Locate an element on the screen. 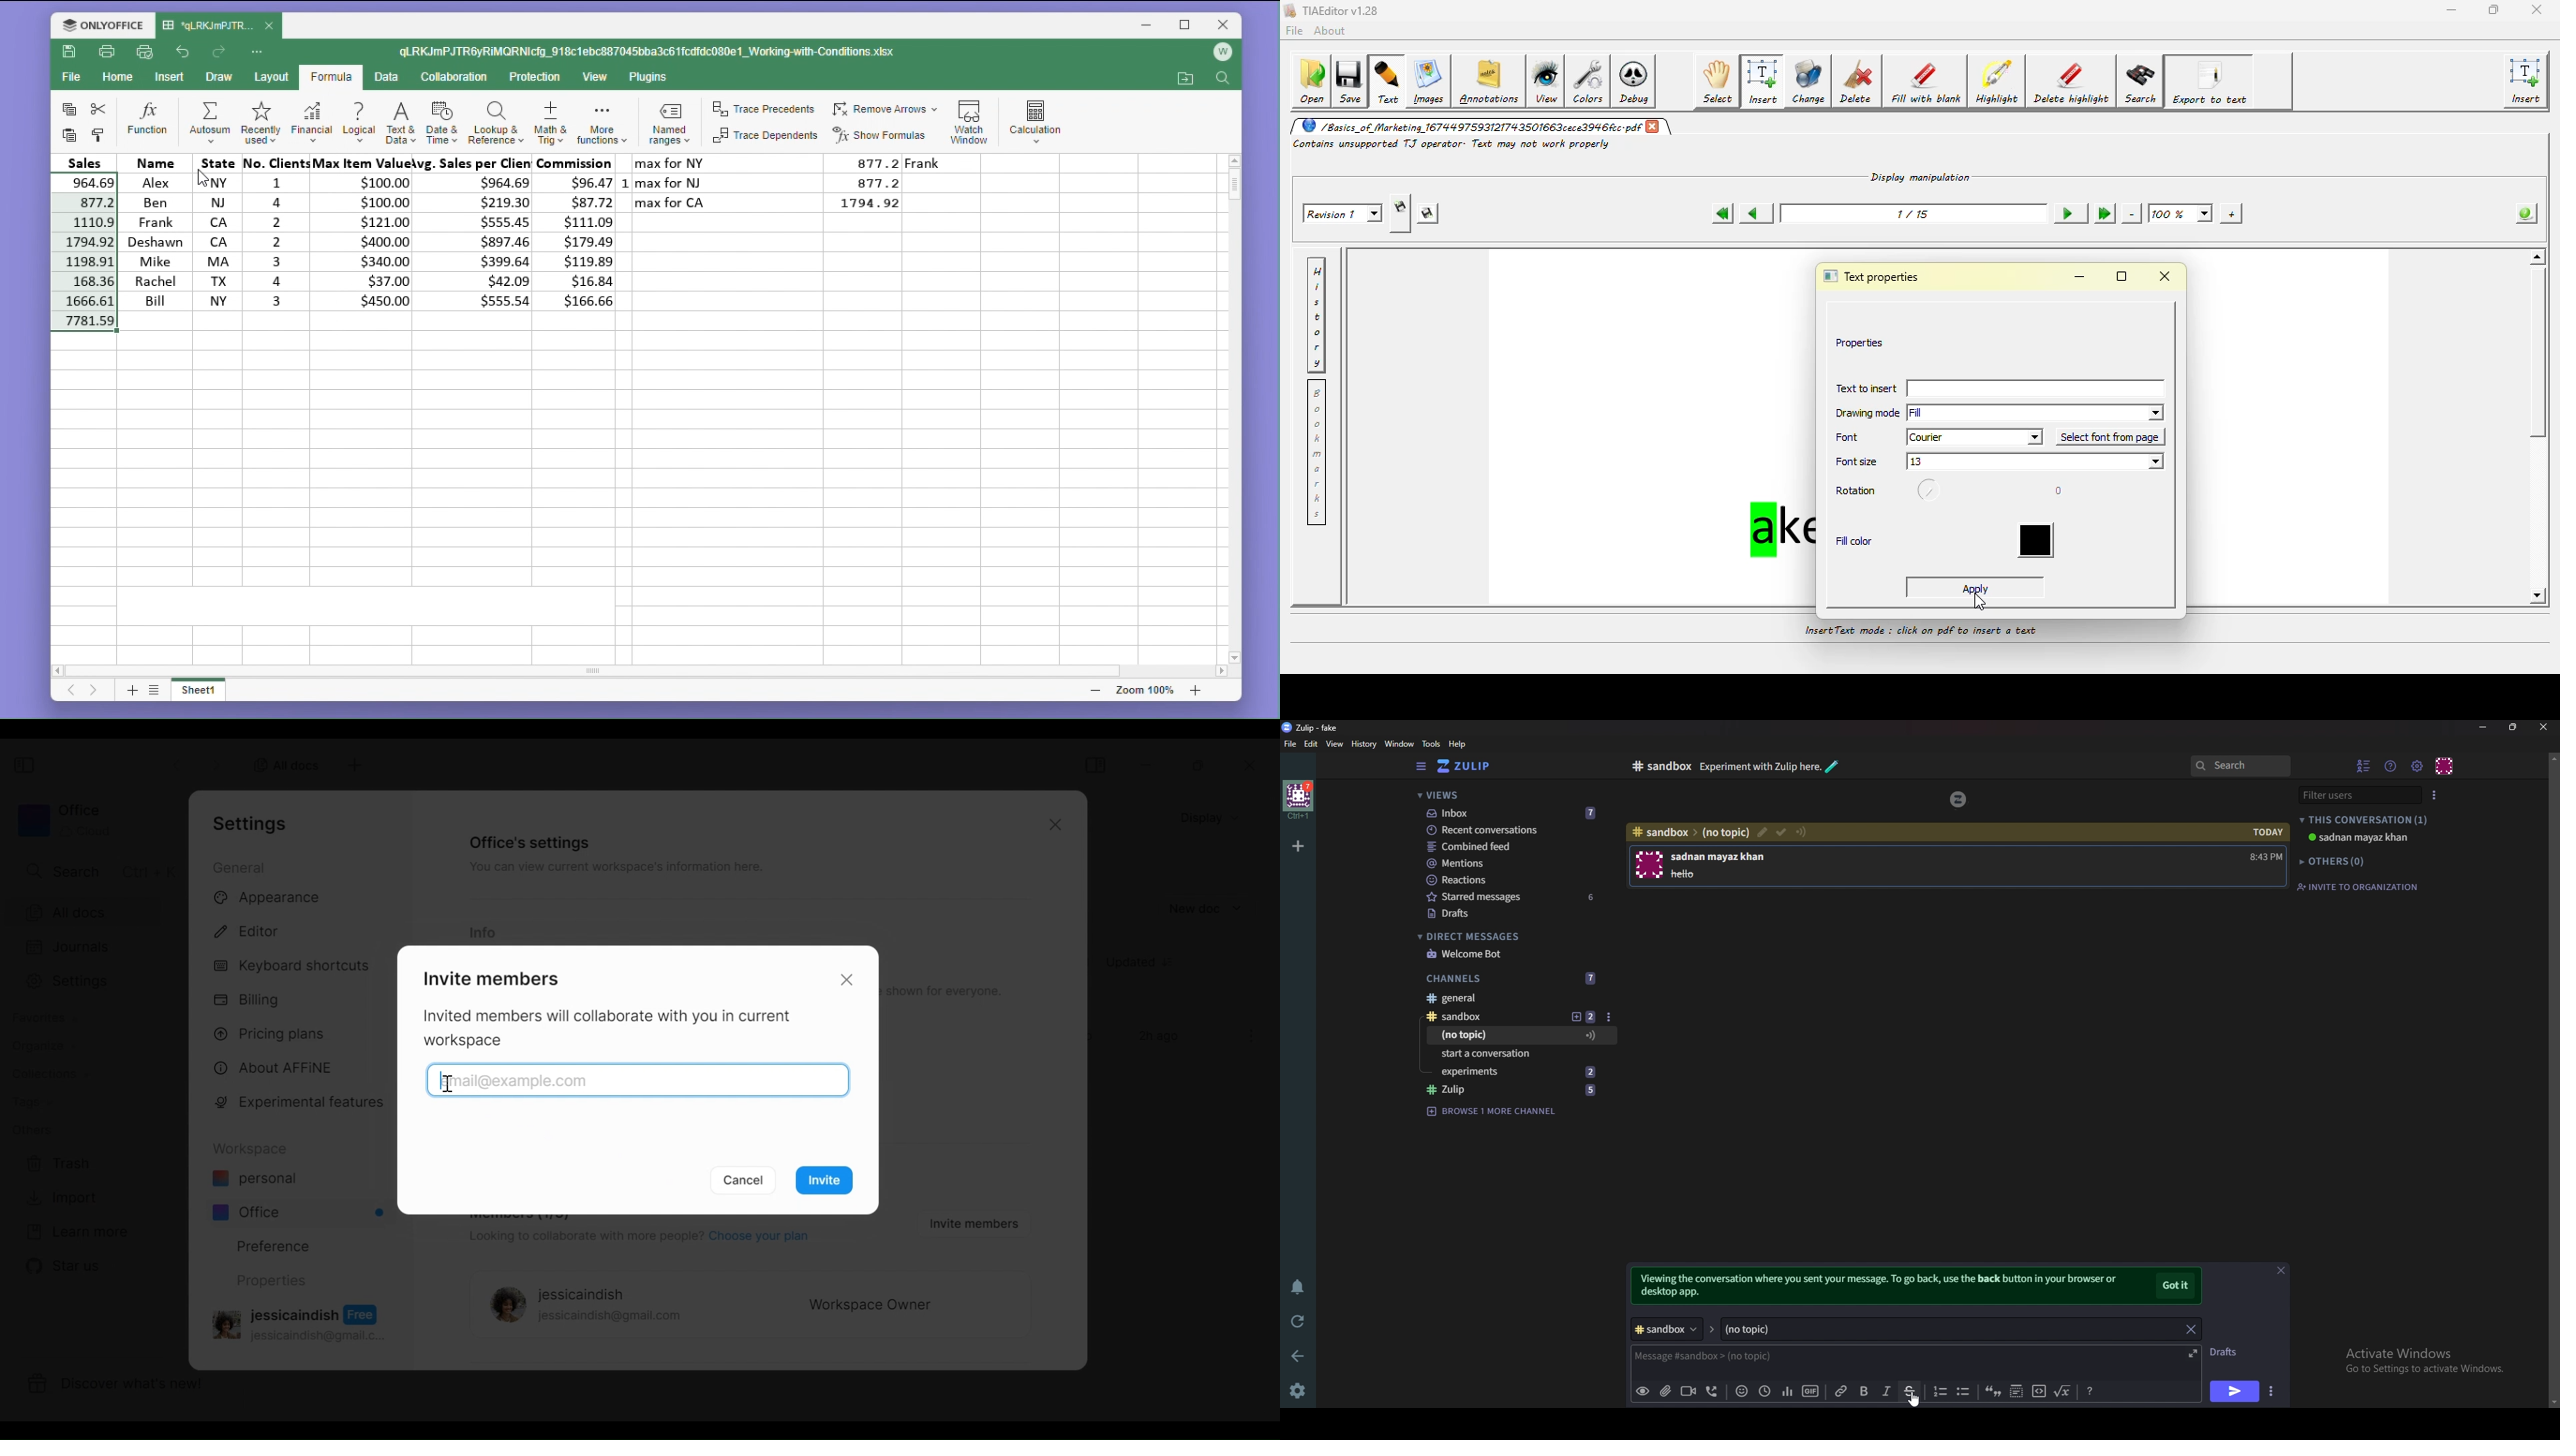  Discover what's new is located at coordinates (125, 1386).